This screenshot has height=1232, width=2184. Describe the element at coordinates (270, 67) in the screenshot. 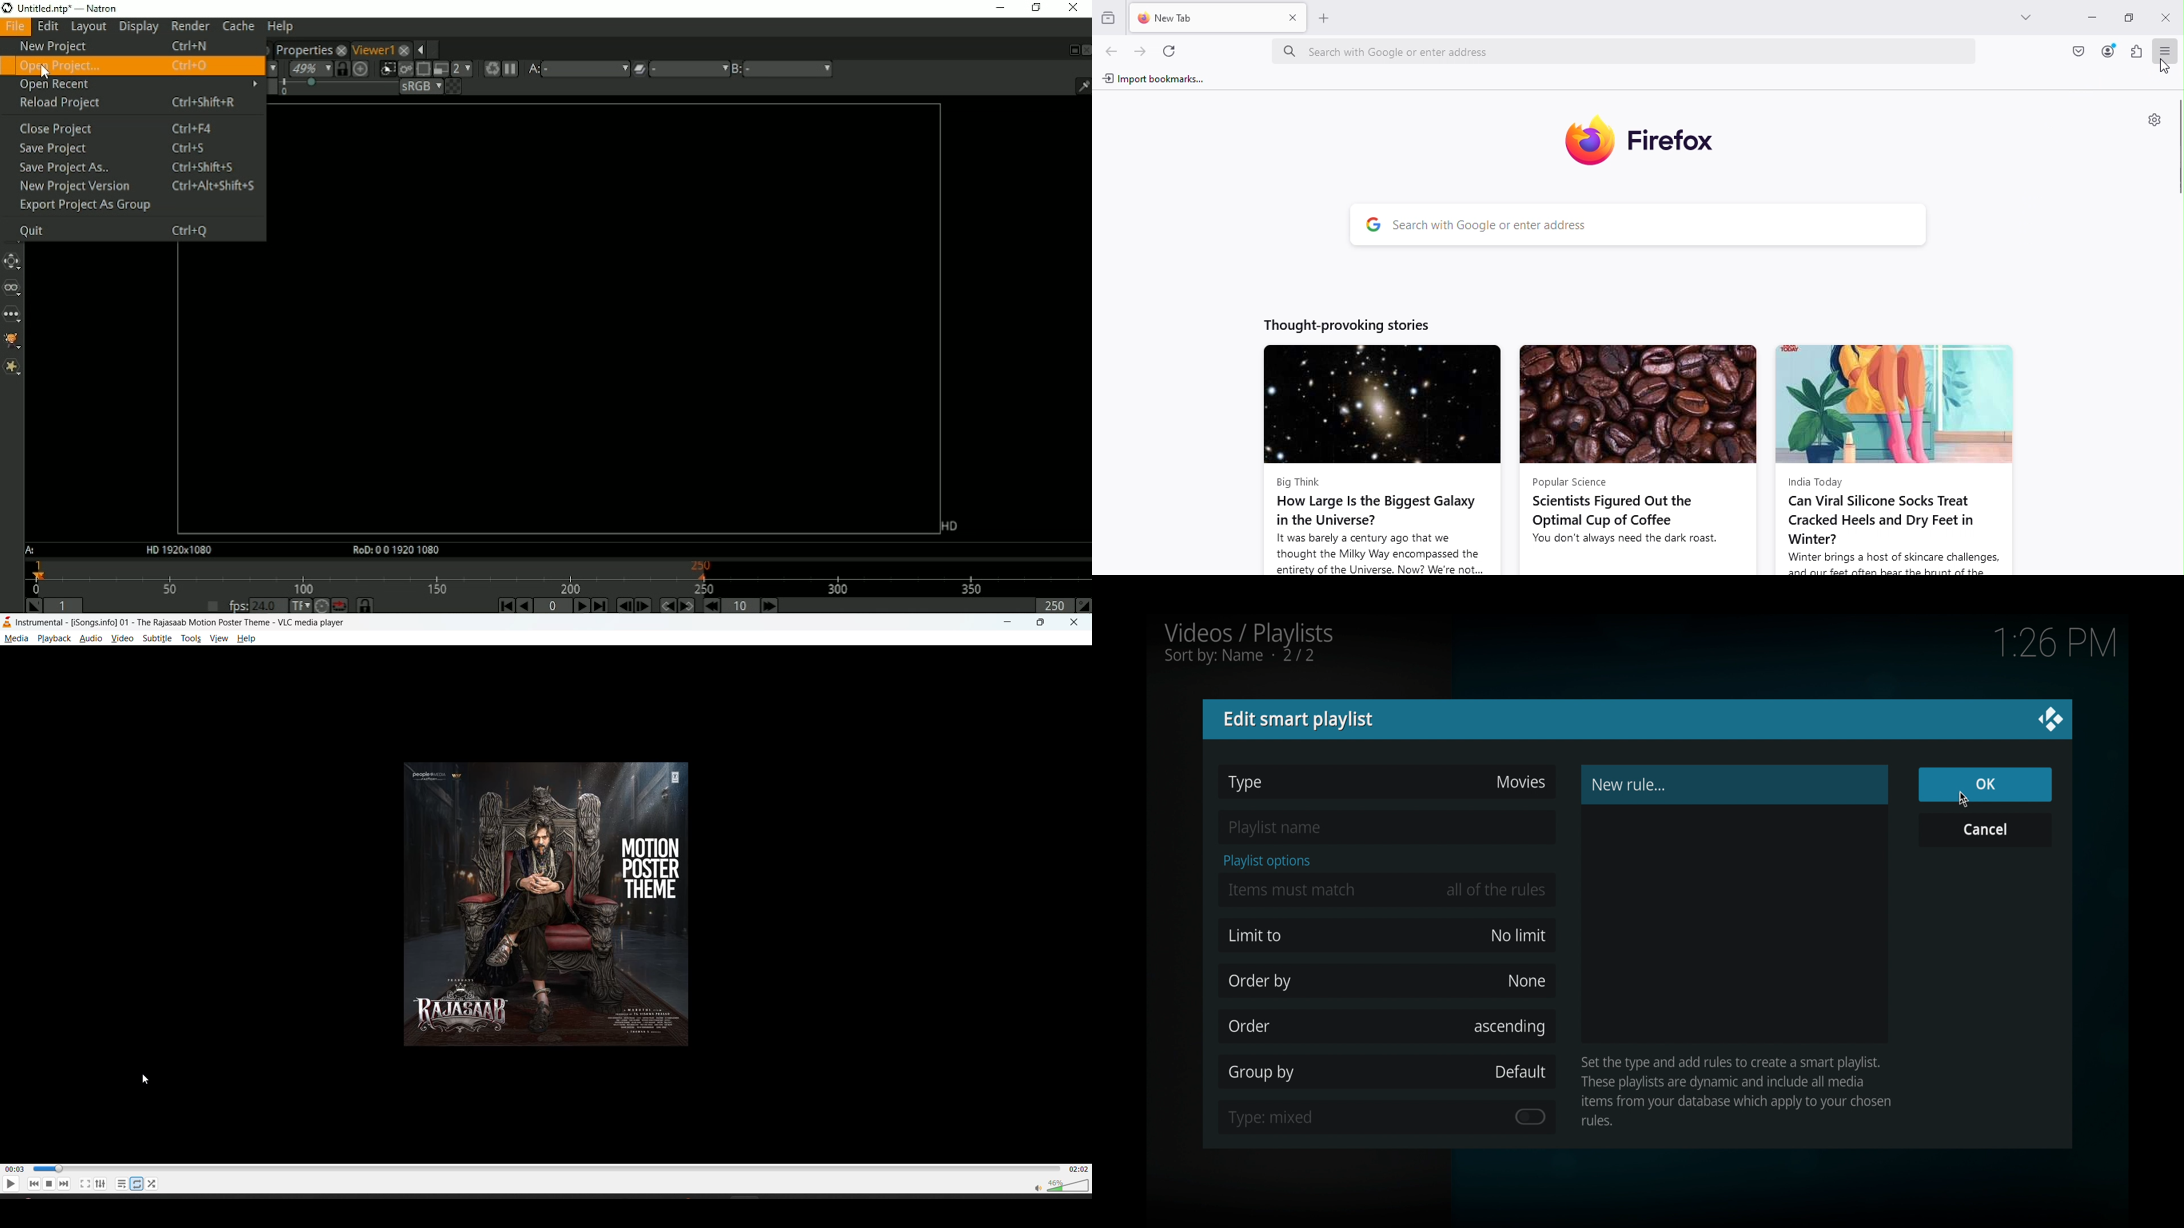

I see `Display Channels` at that location.